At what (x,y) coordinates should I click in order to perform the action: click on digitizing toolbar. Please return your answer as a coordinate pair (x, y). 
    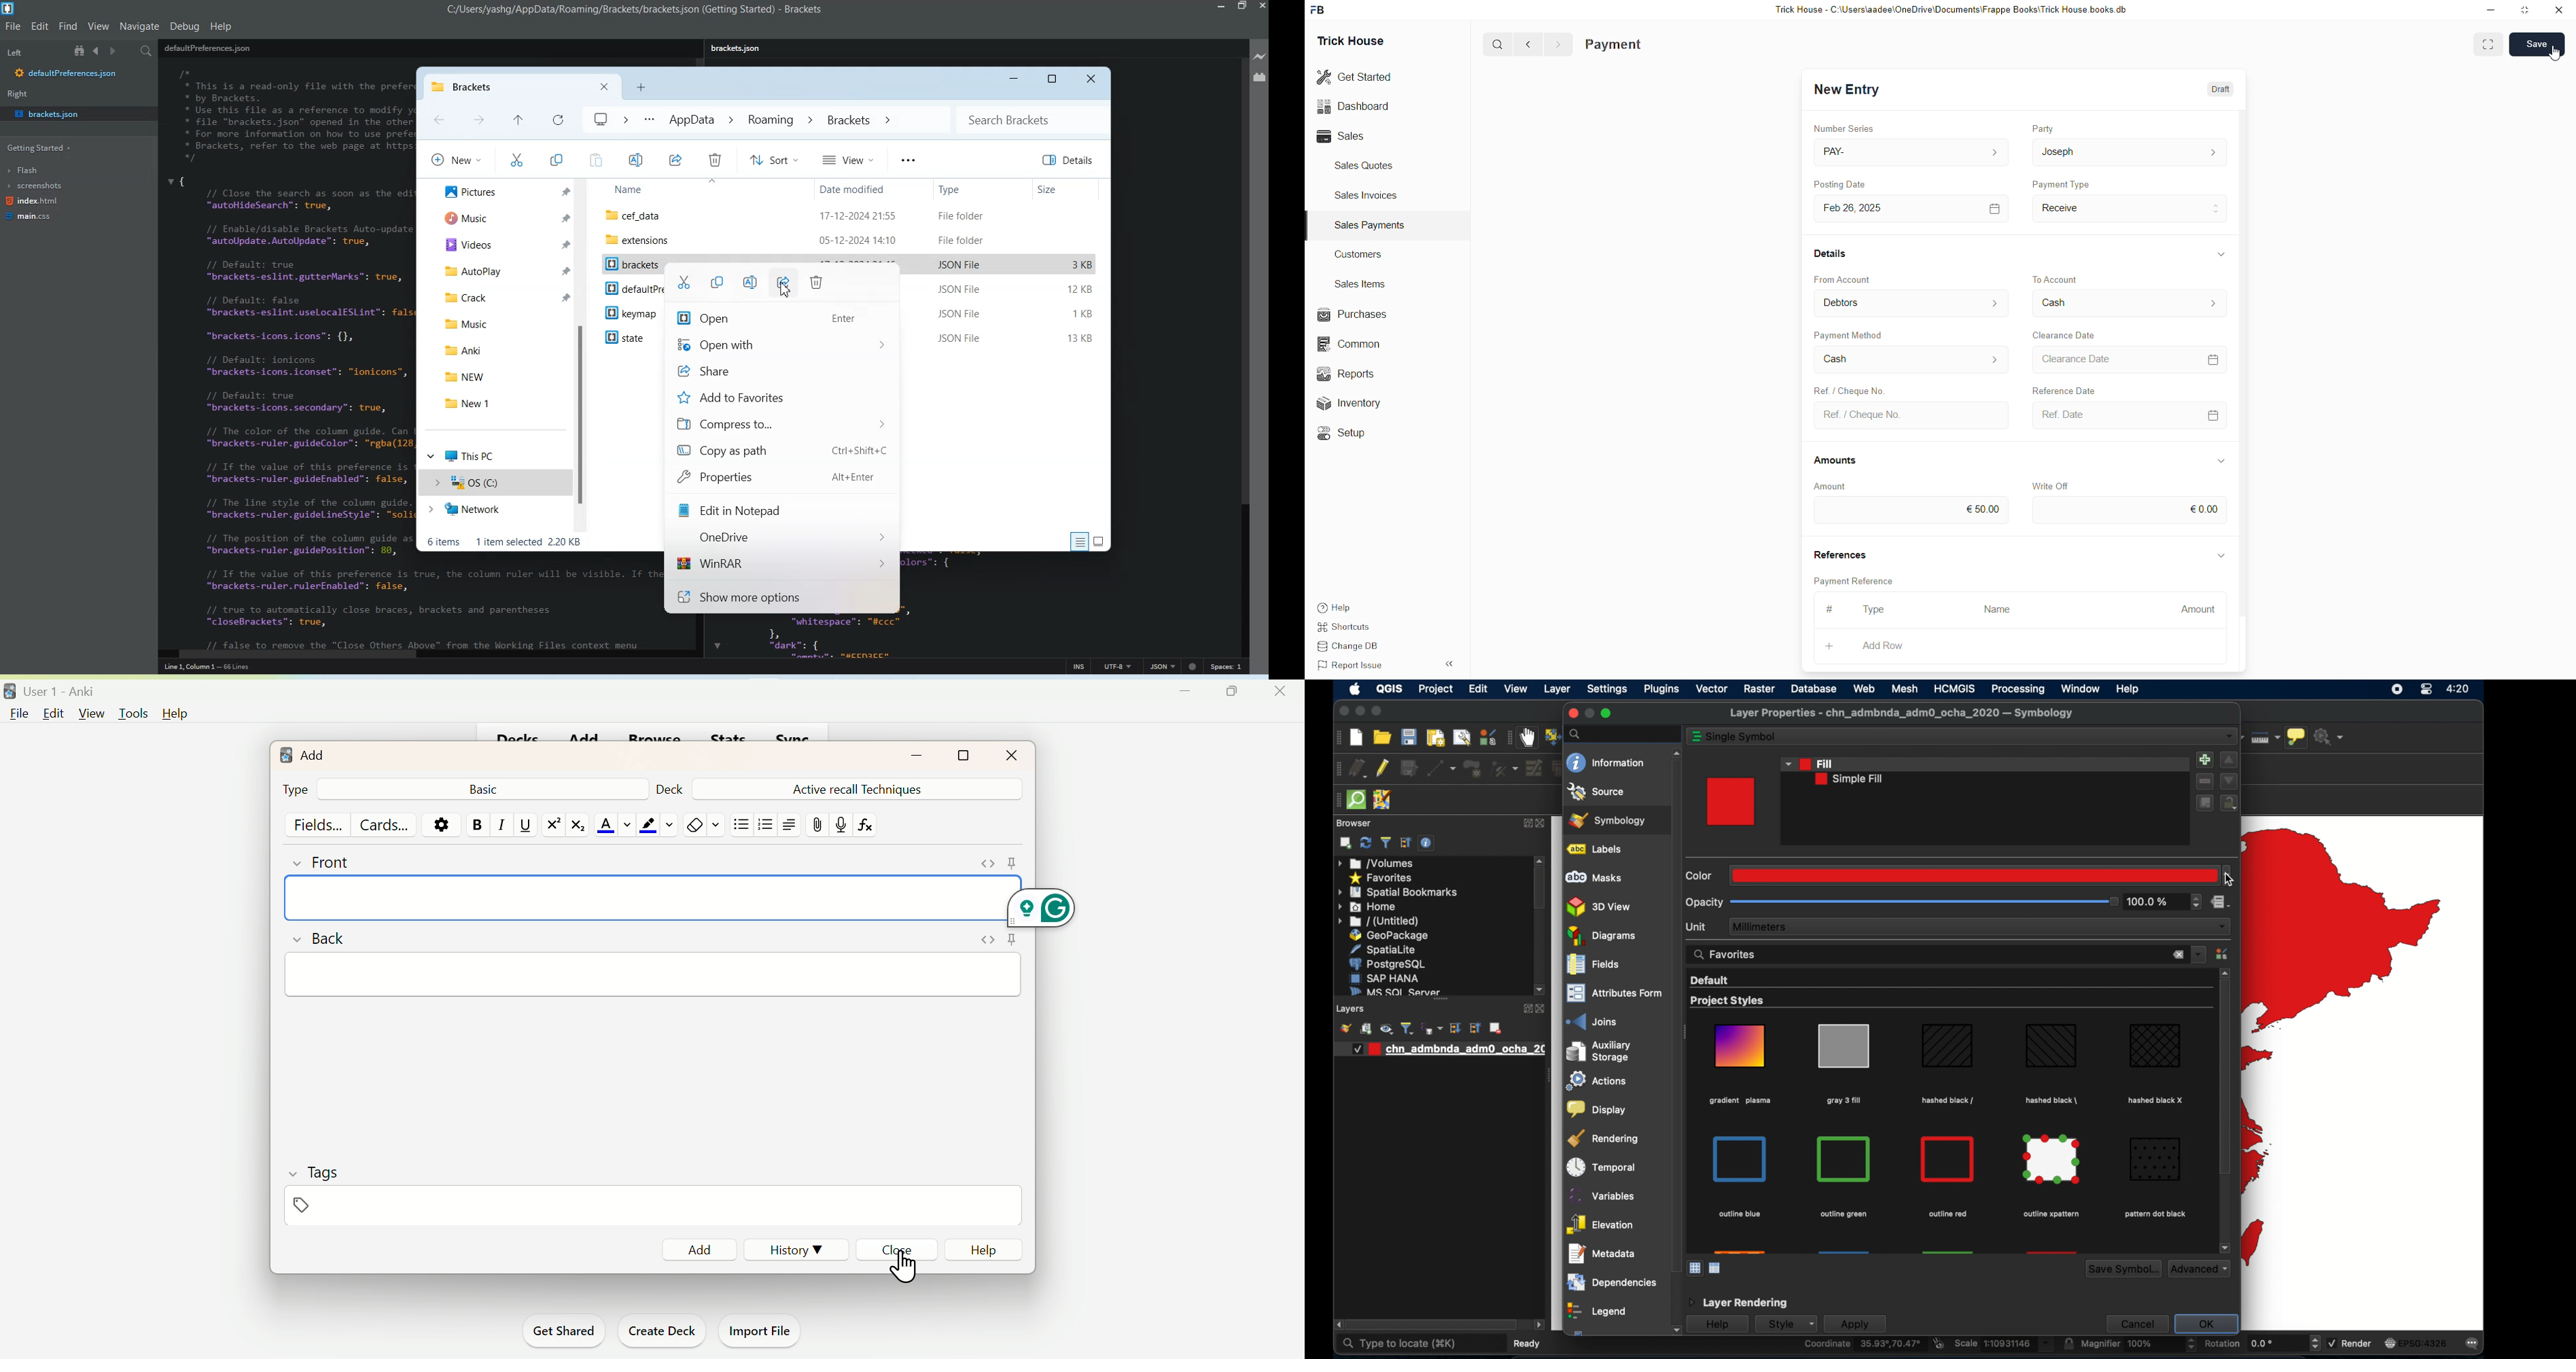
    Looking at the image, I should click on (1336, 770).